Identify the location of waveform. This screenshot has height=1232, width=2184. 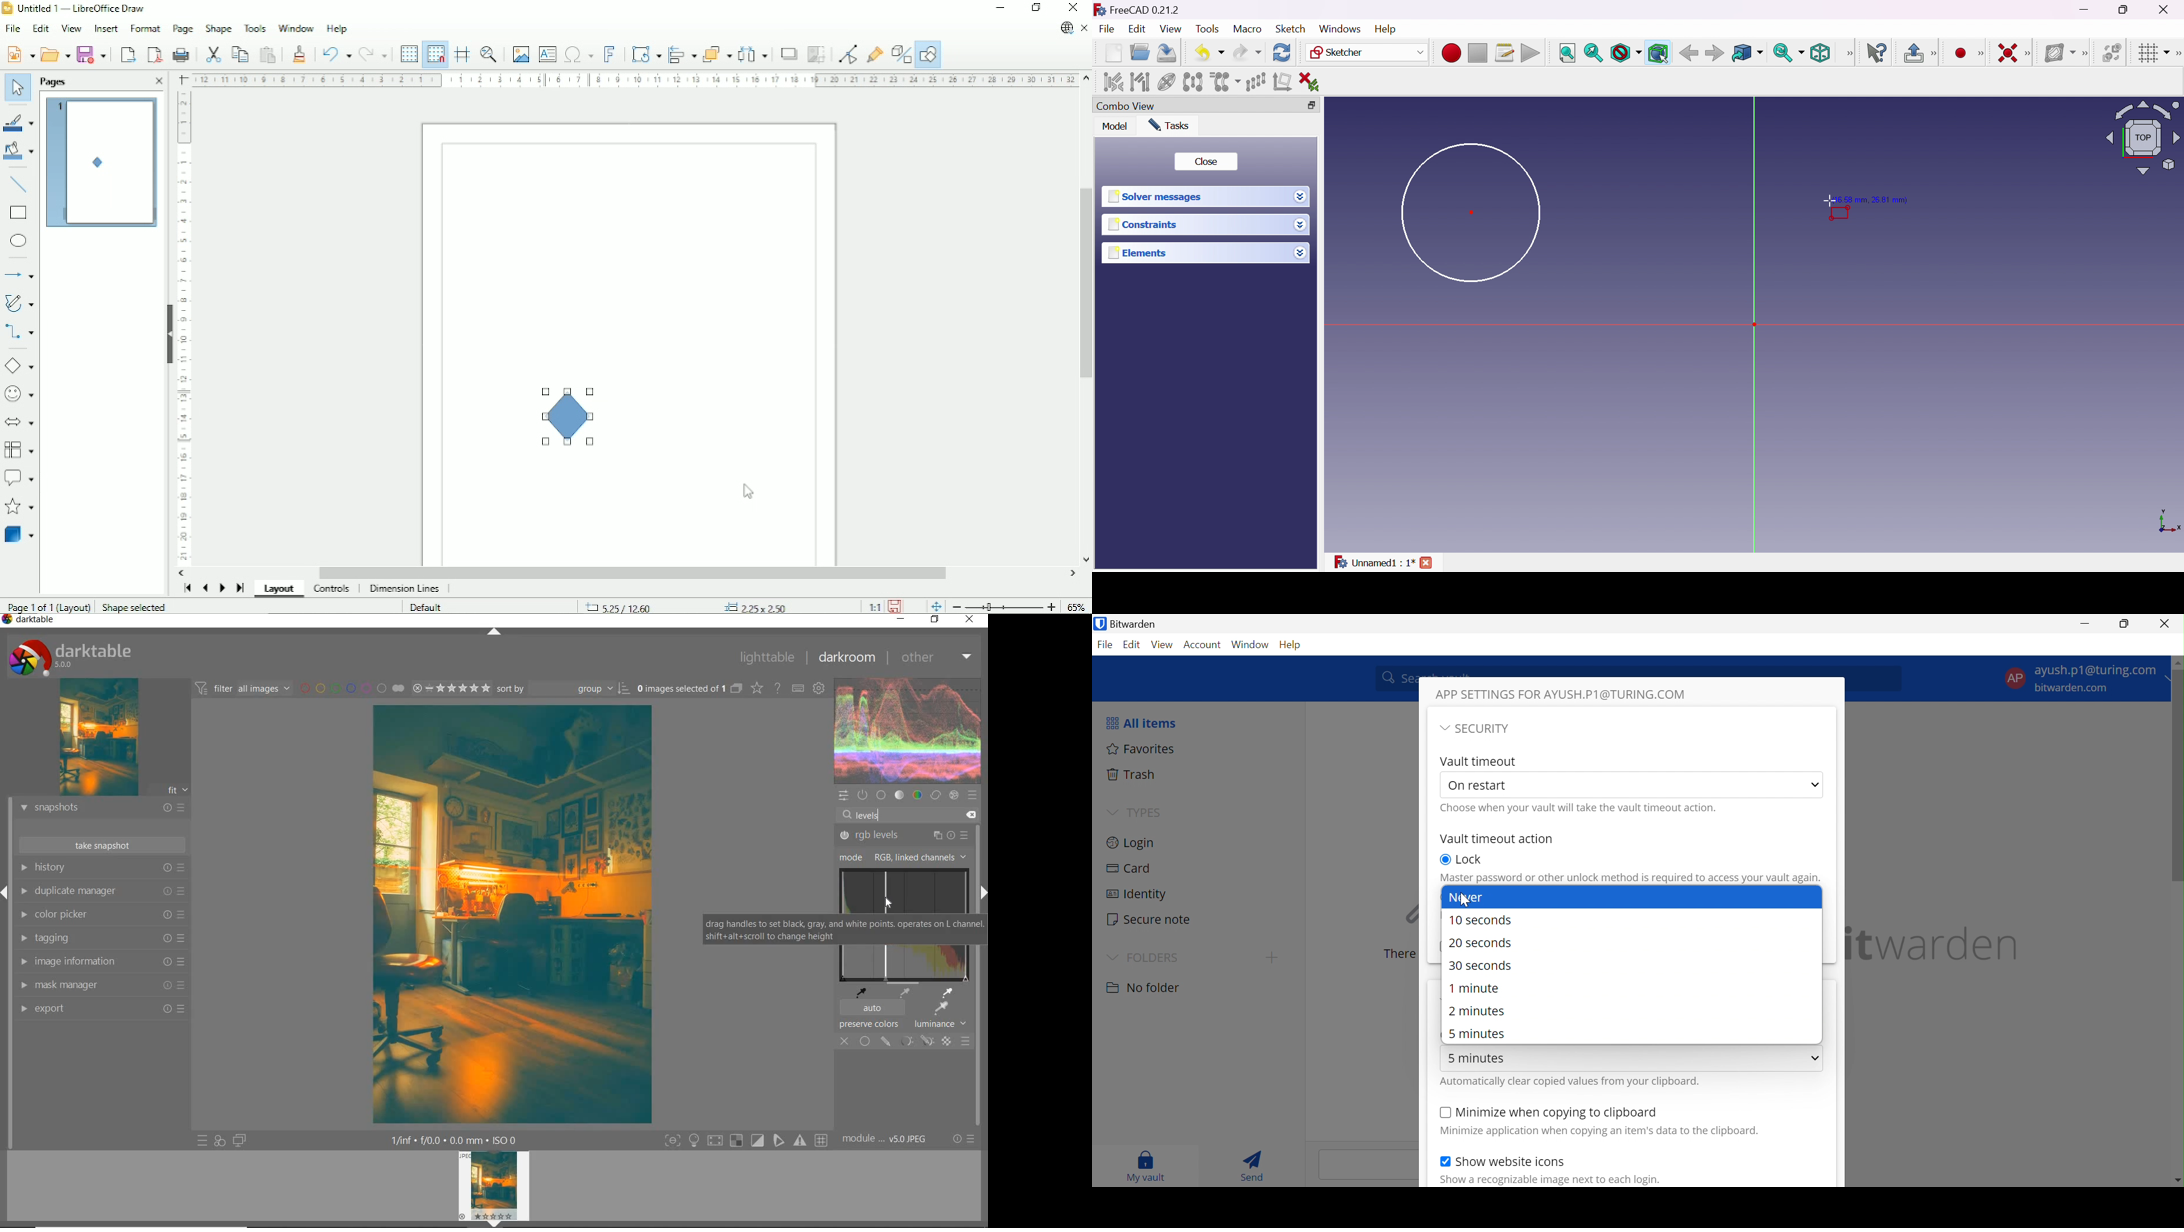
(908, 730).